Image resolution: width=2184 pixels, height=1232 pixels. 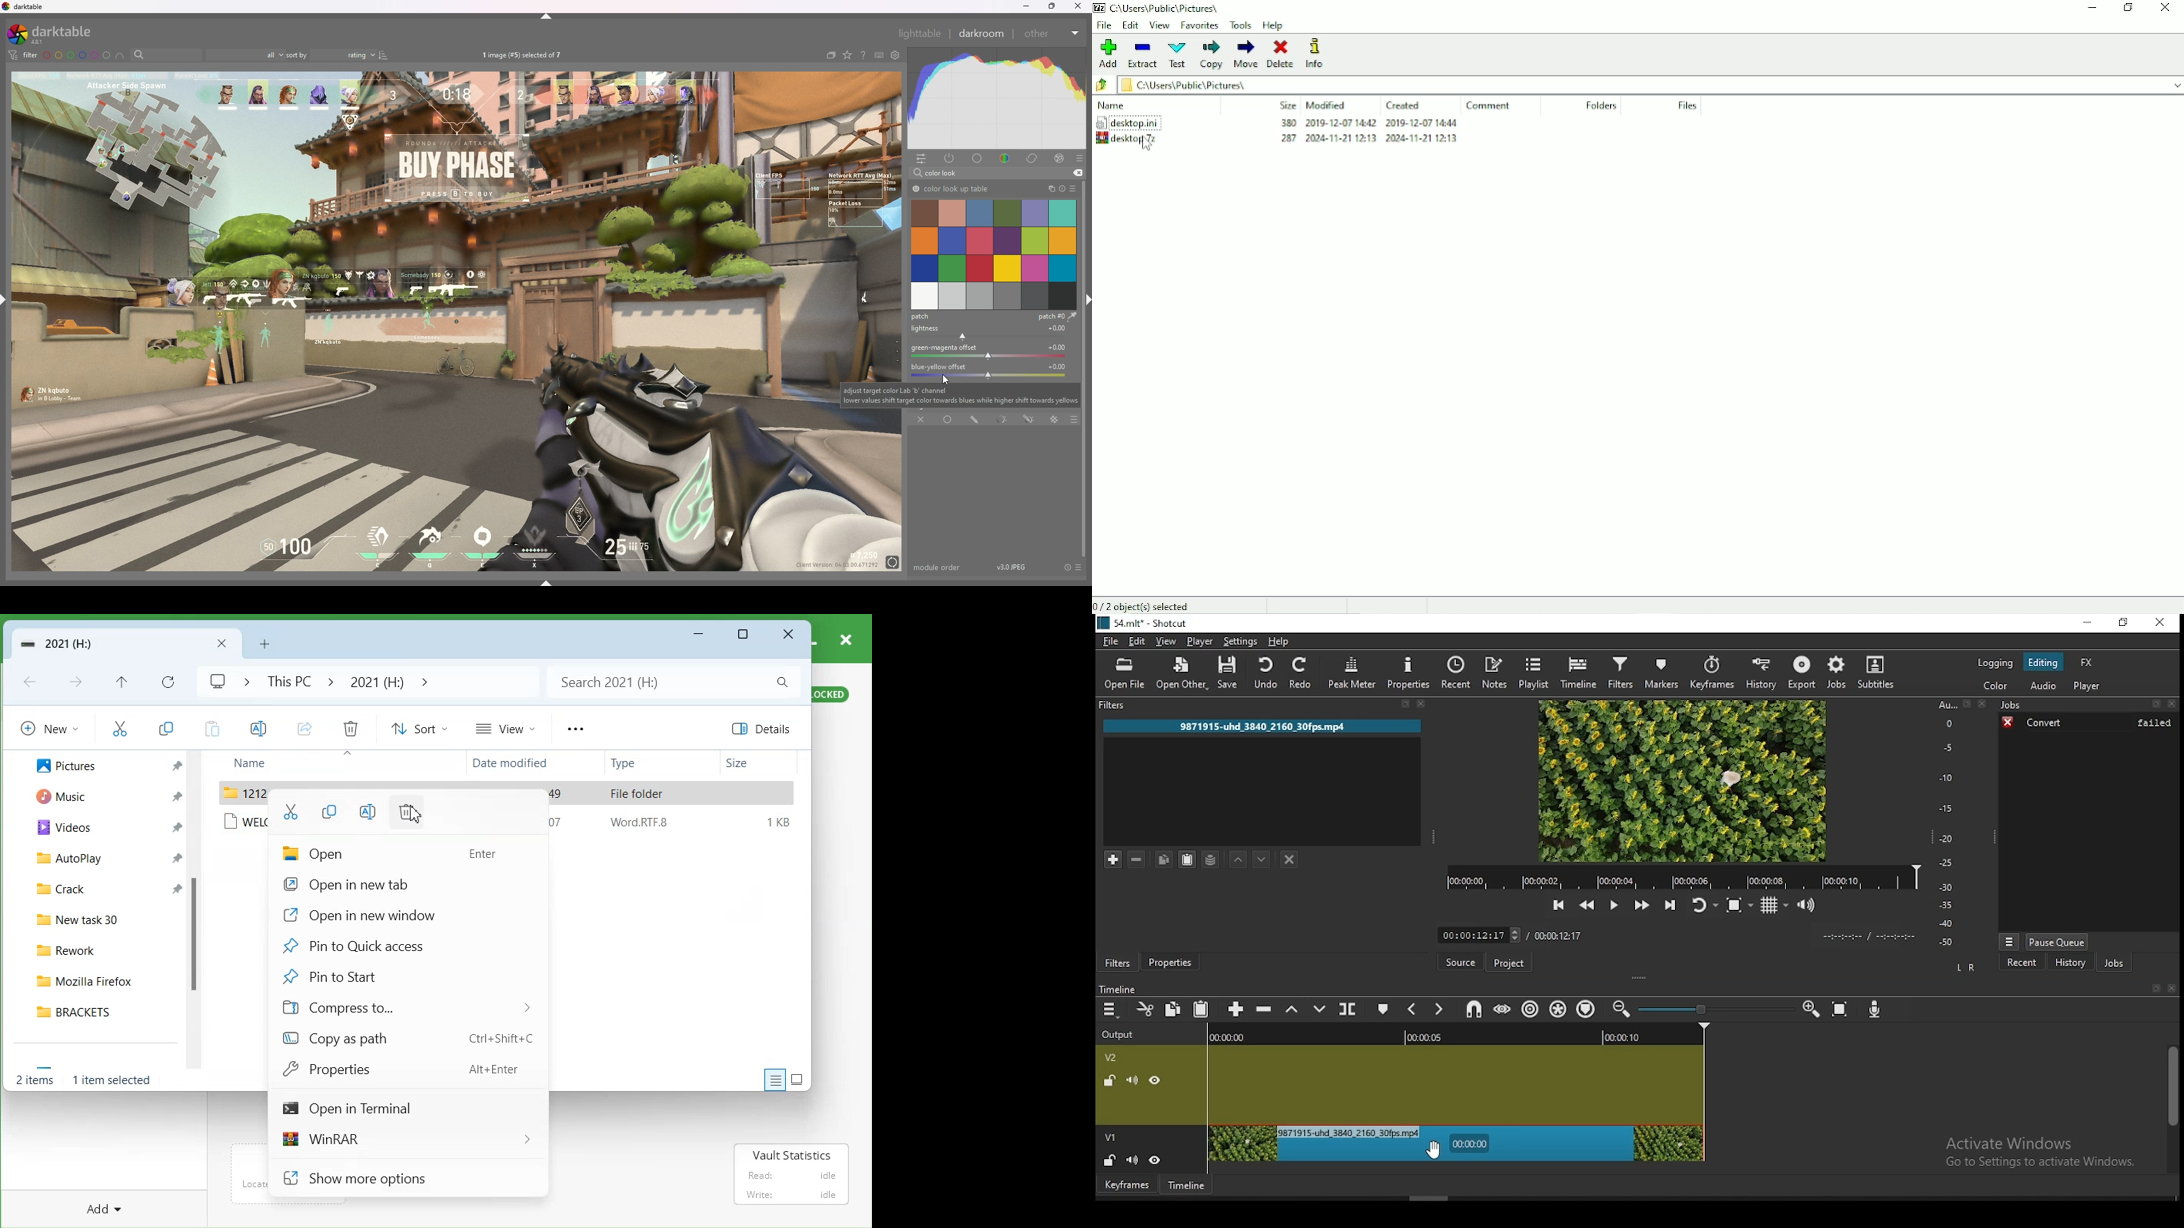 I want to click on timeline, so click(x=1119, y=990).